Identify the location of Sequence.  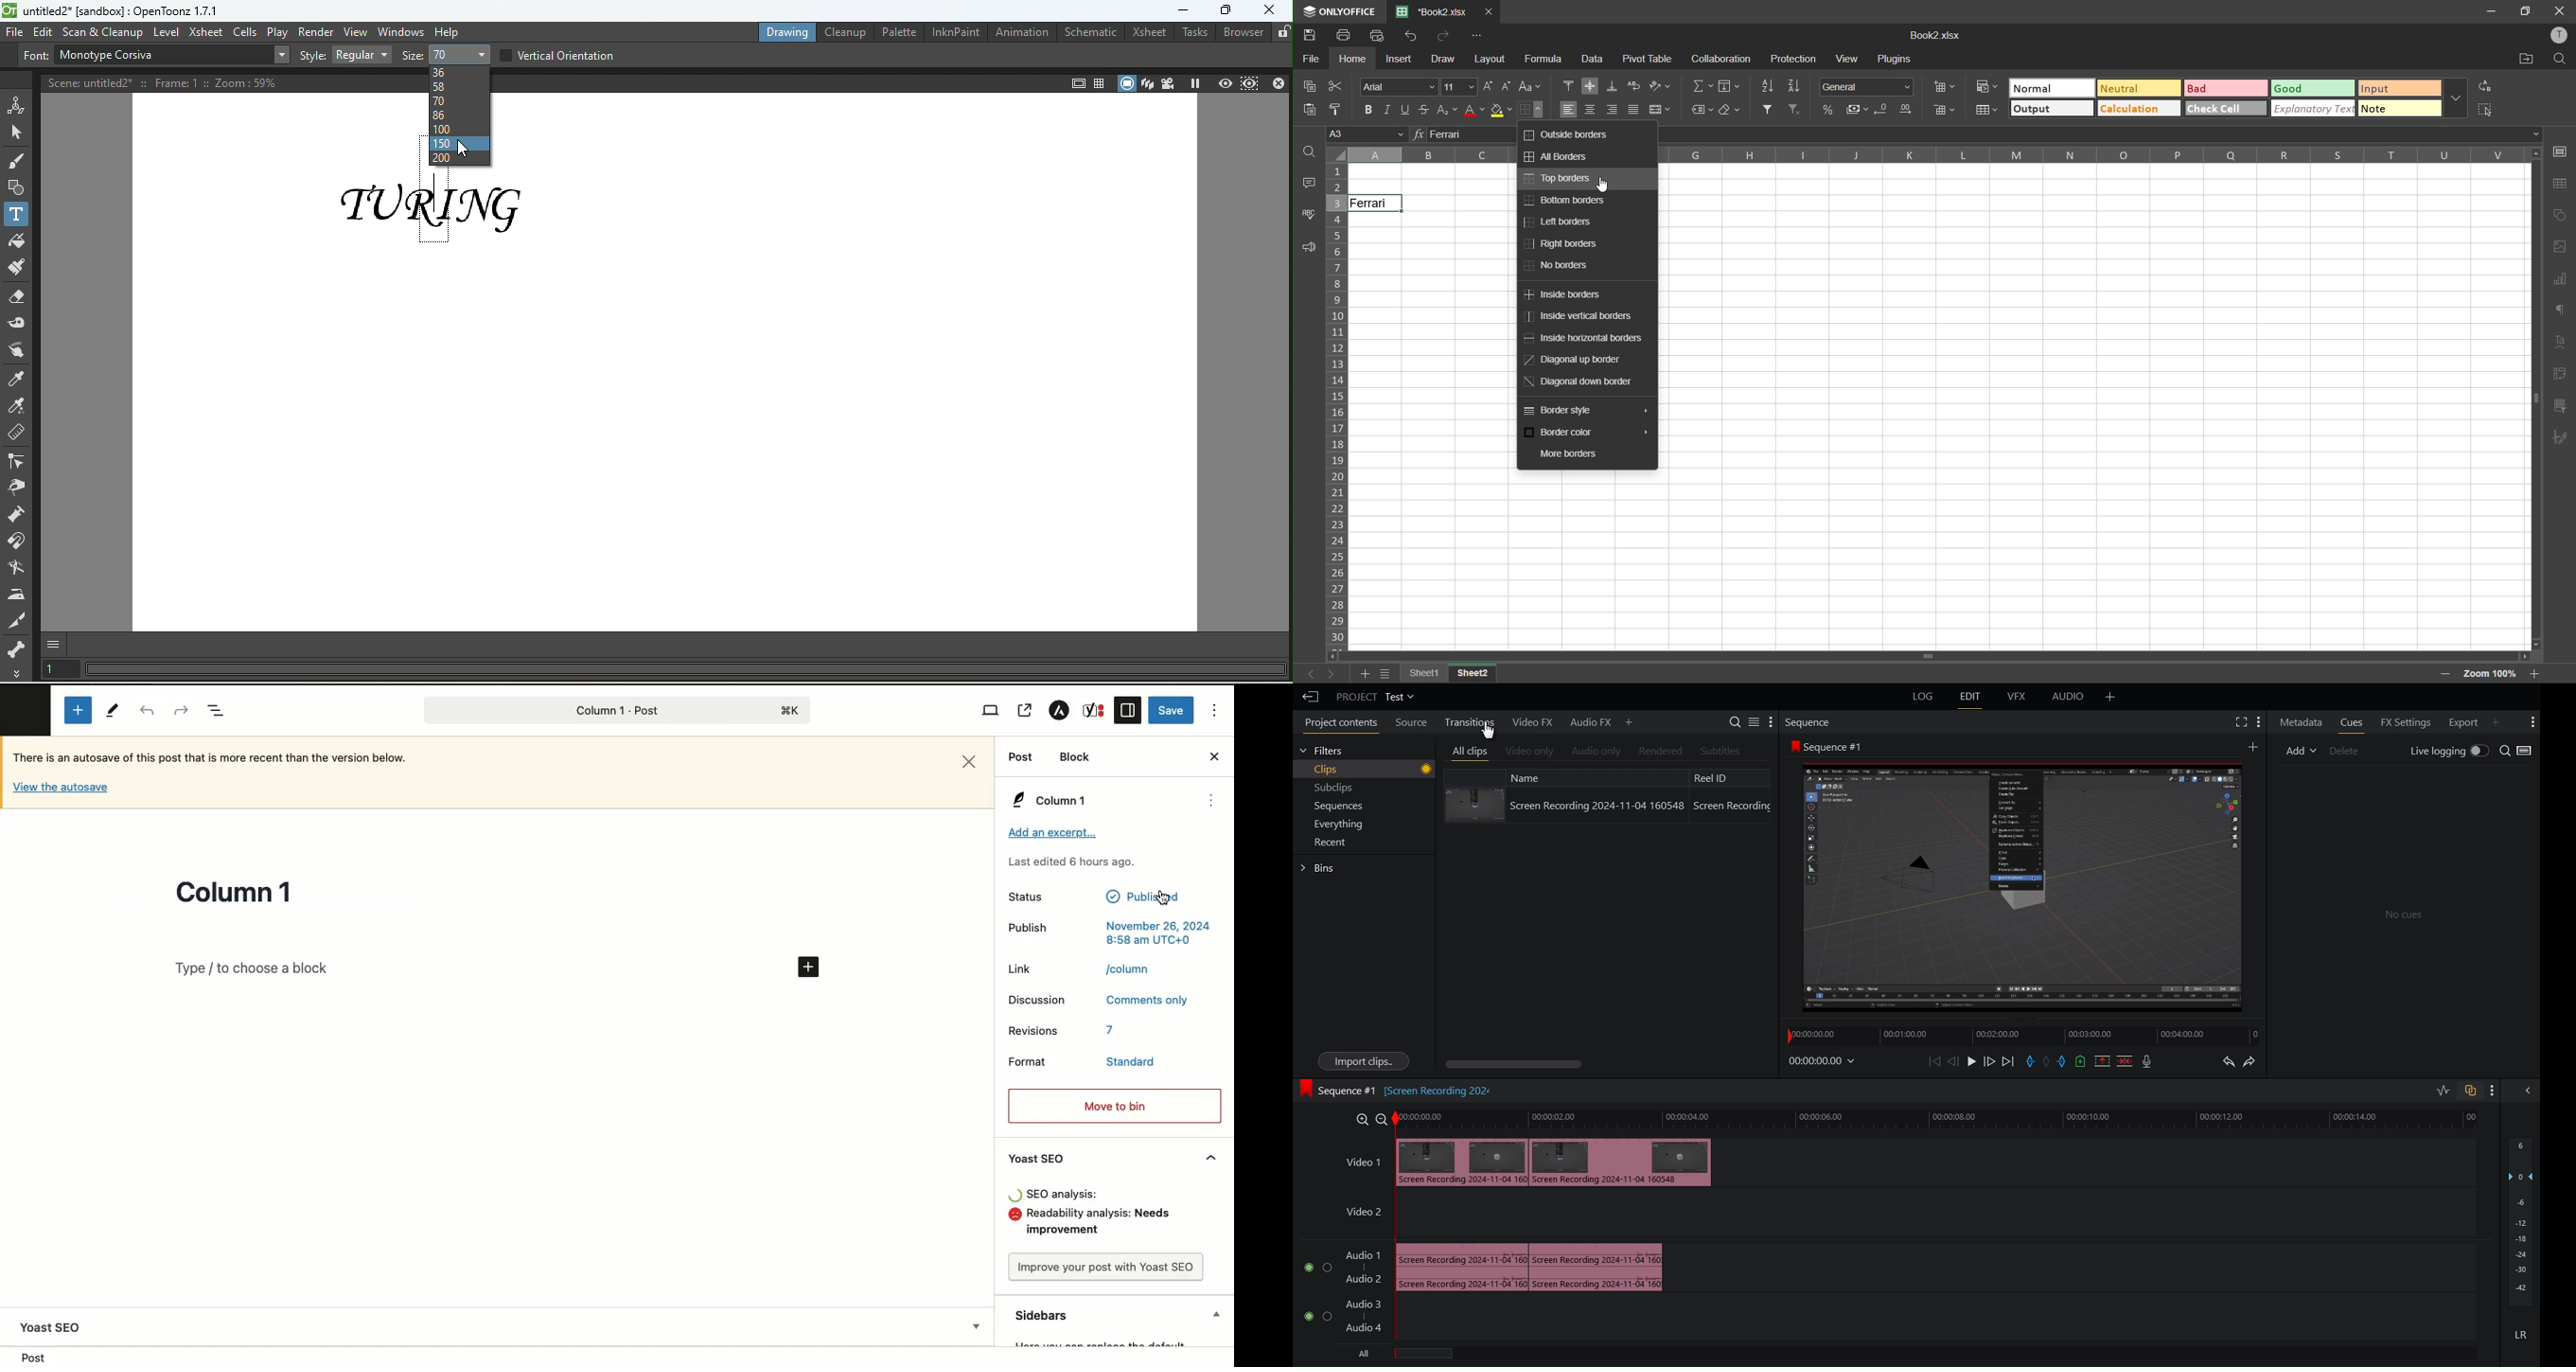
(1809, 723).